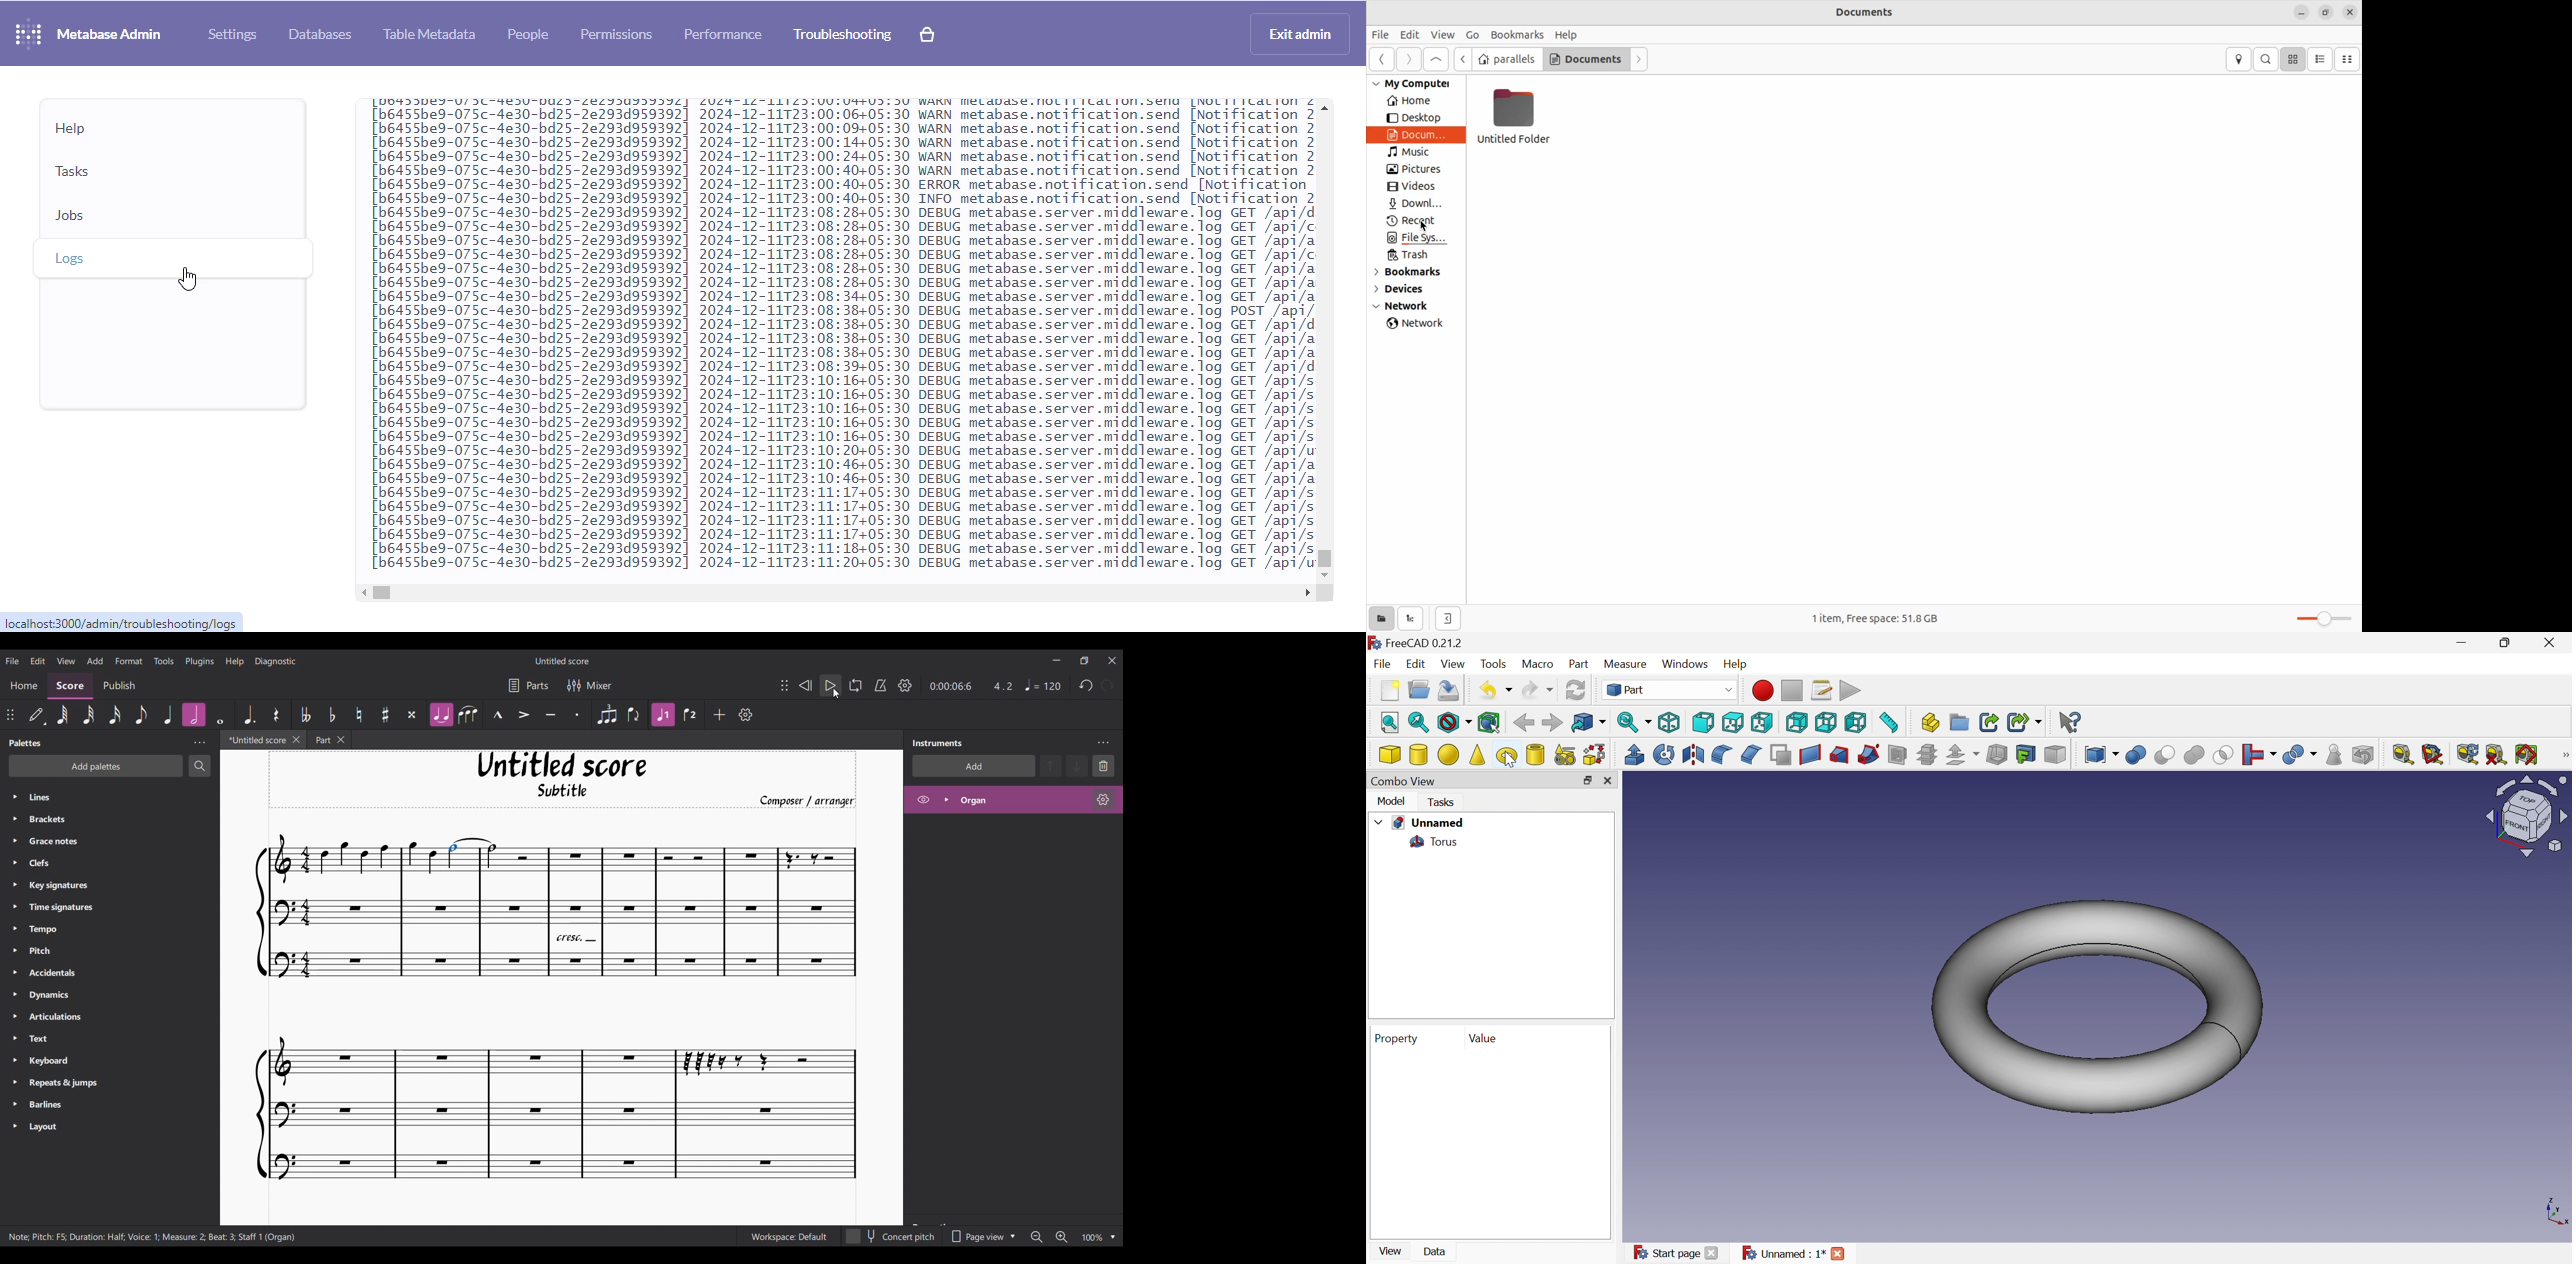 Image resolution: width=2576 pixels, height=1288 pixels. Describe the element at coordinates (2469, 754) in the screenshot. I see `Refresh` at that location.